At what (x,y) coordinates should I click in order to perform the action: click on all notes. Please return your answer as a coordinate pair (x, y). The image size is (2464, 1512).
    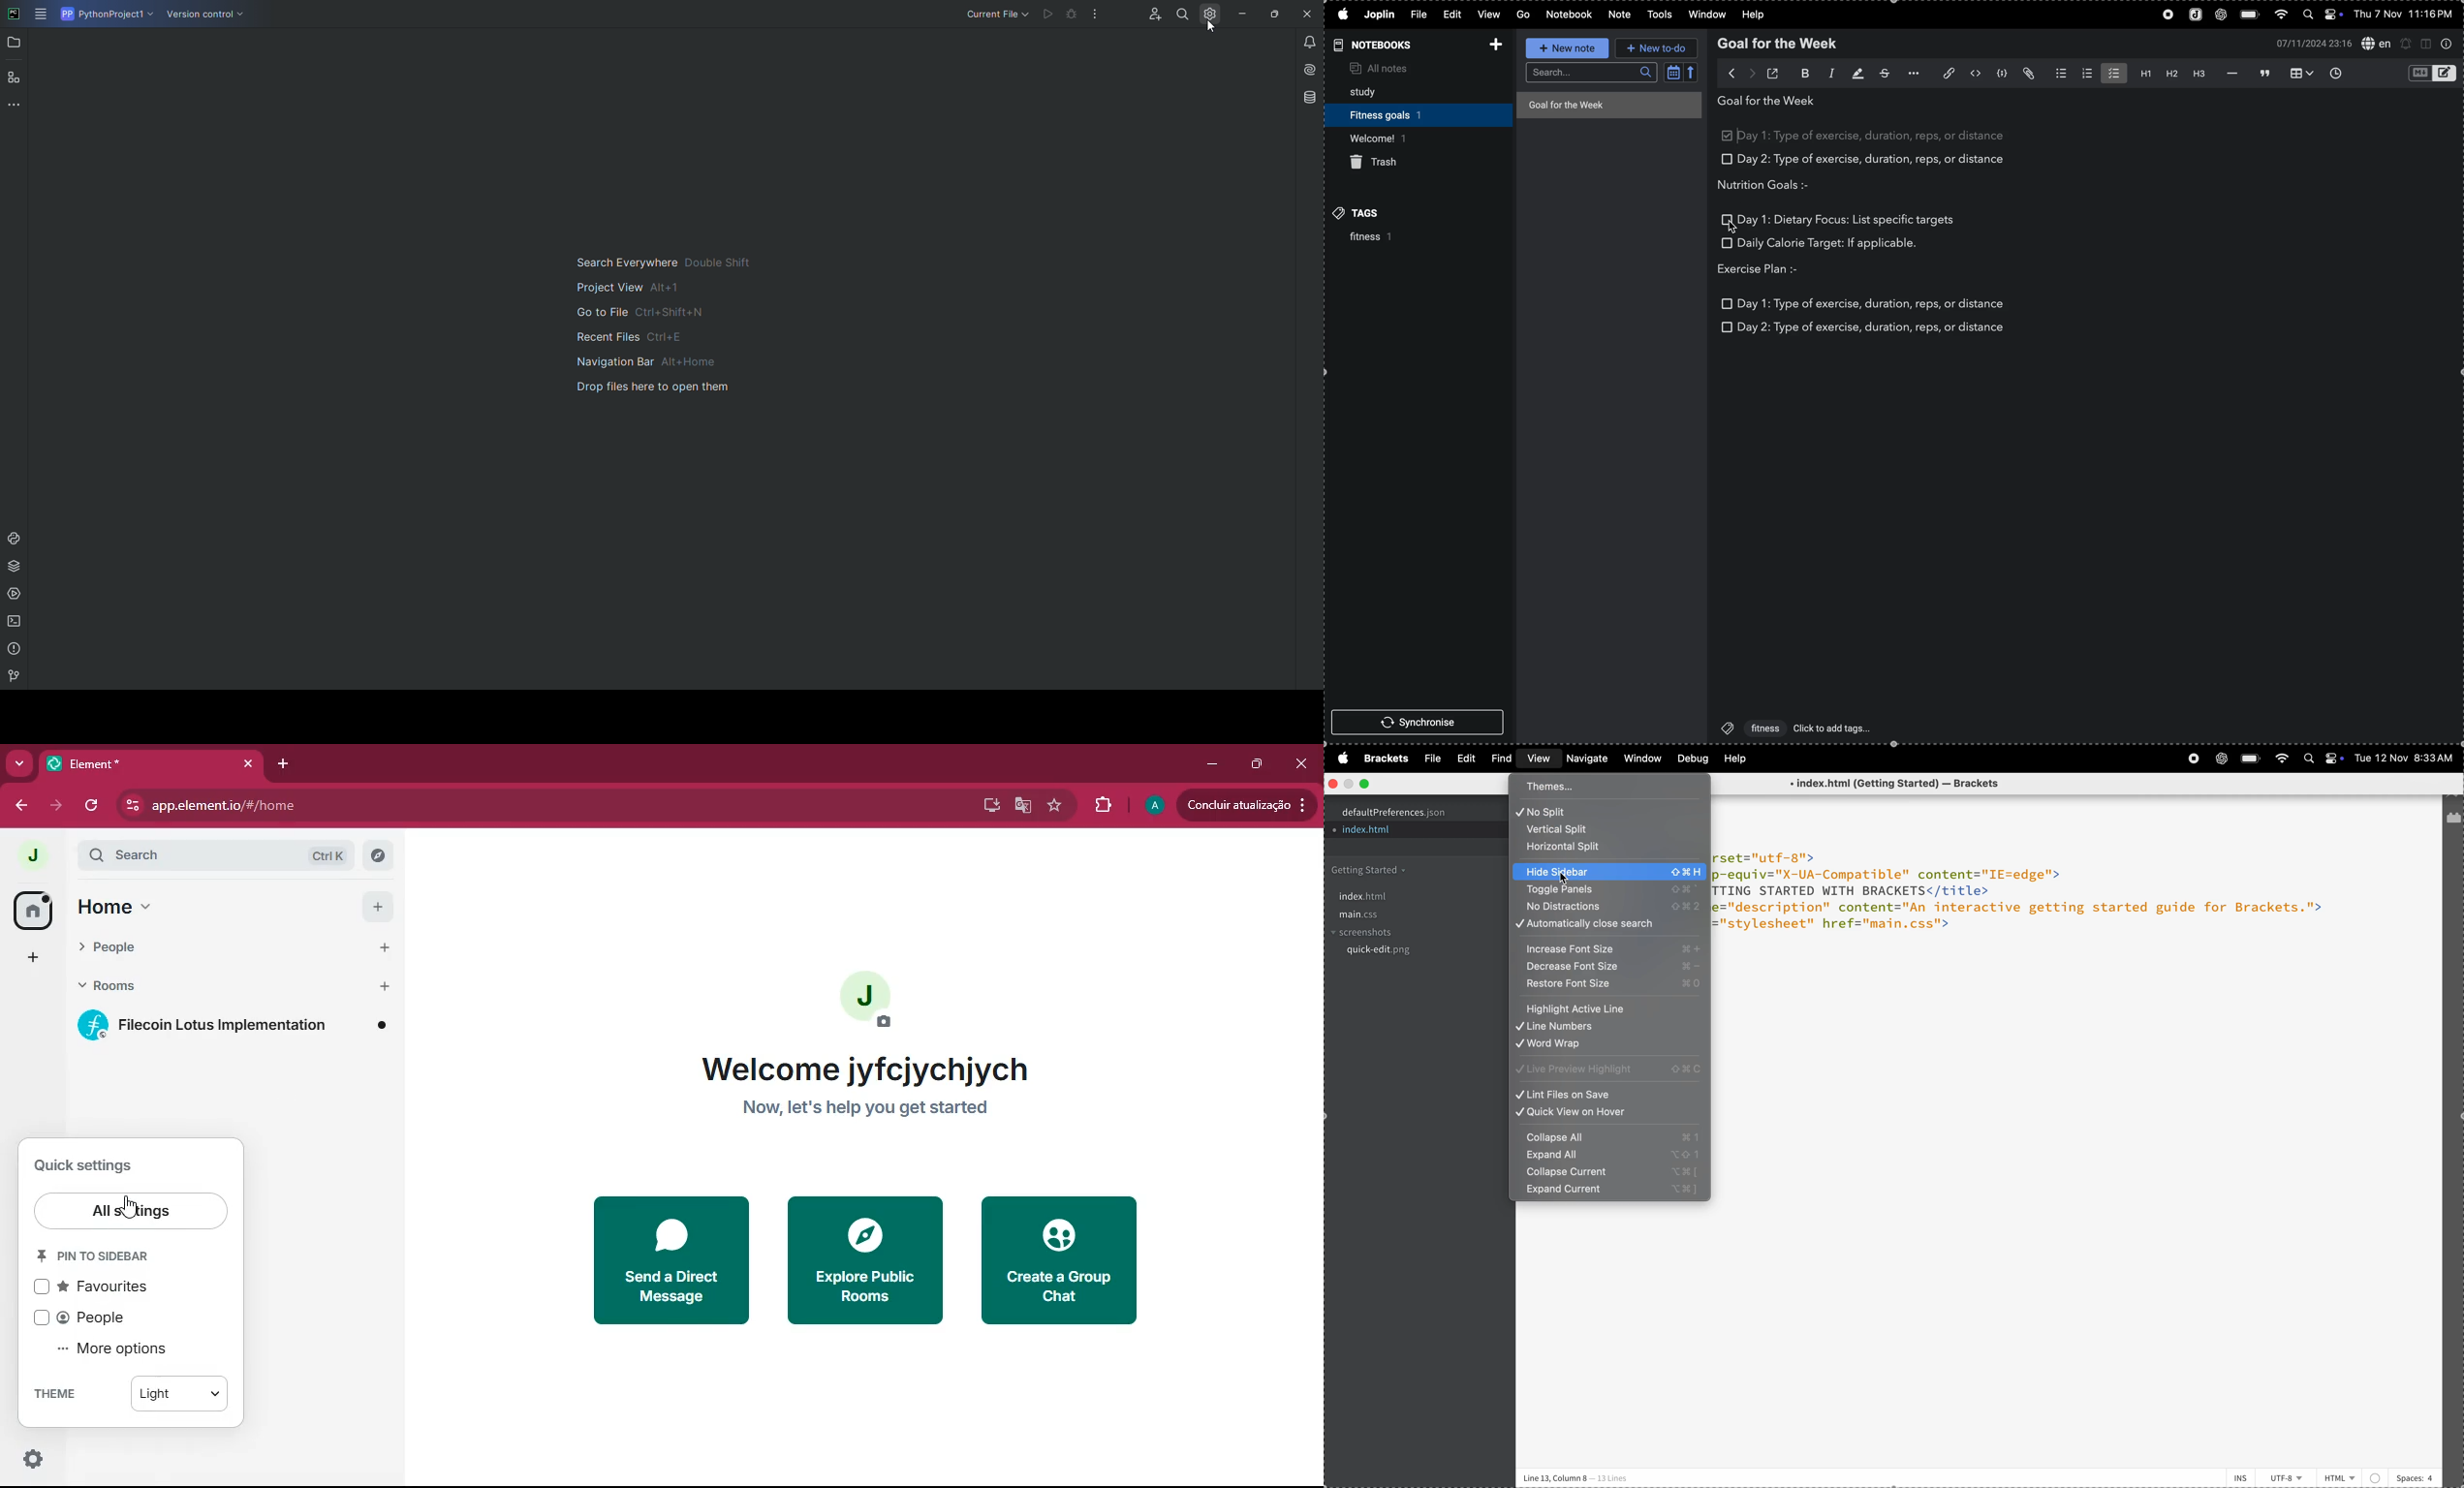
    Looking at the image, I should click on (1399, 67).